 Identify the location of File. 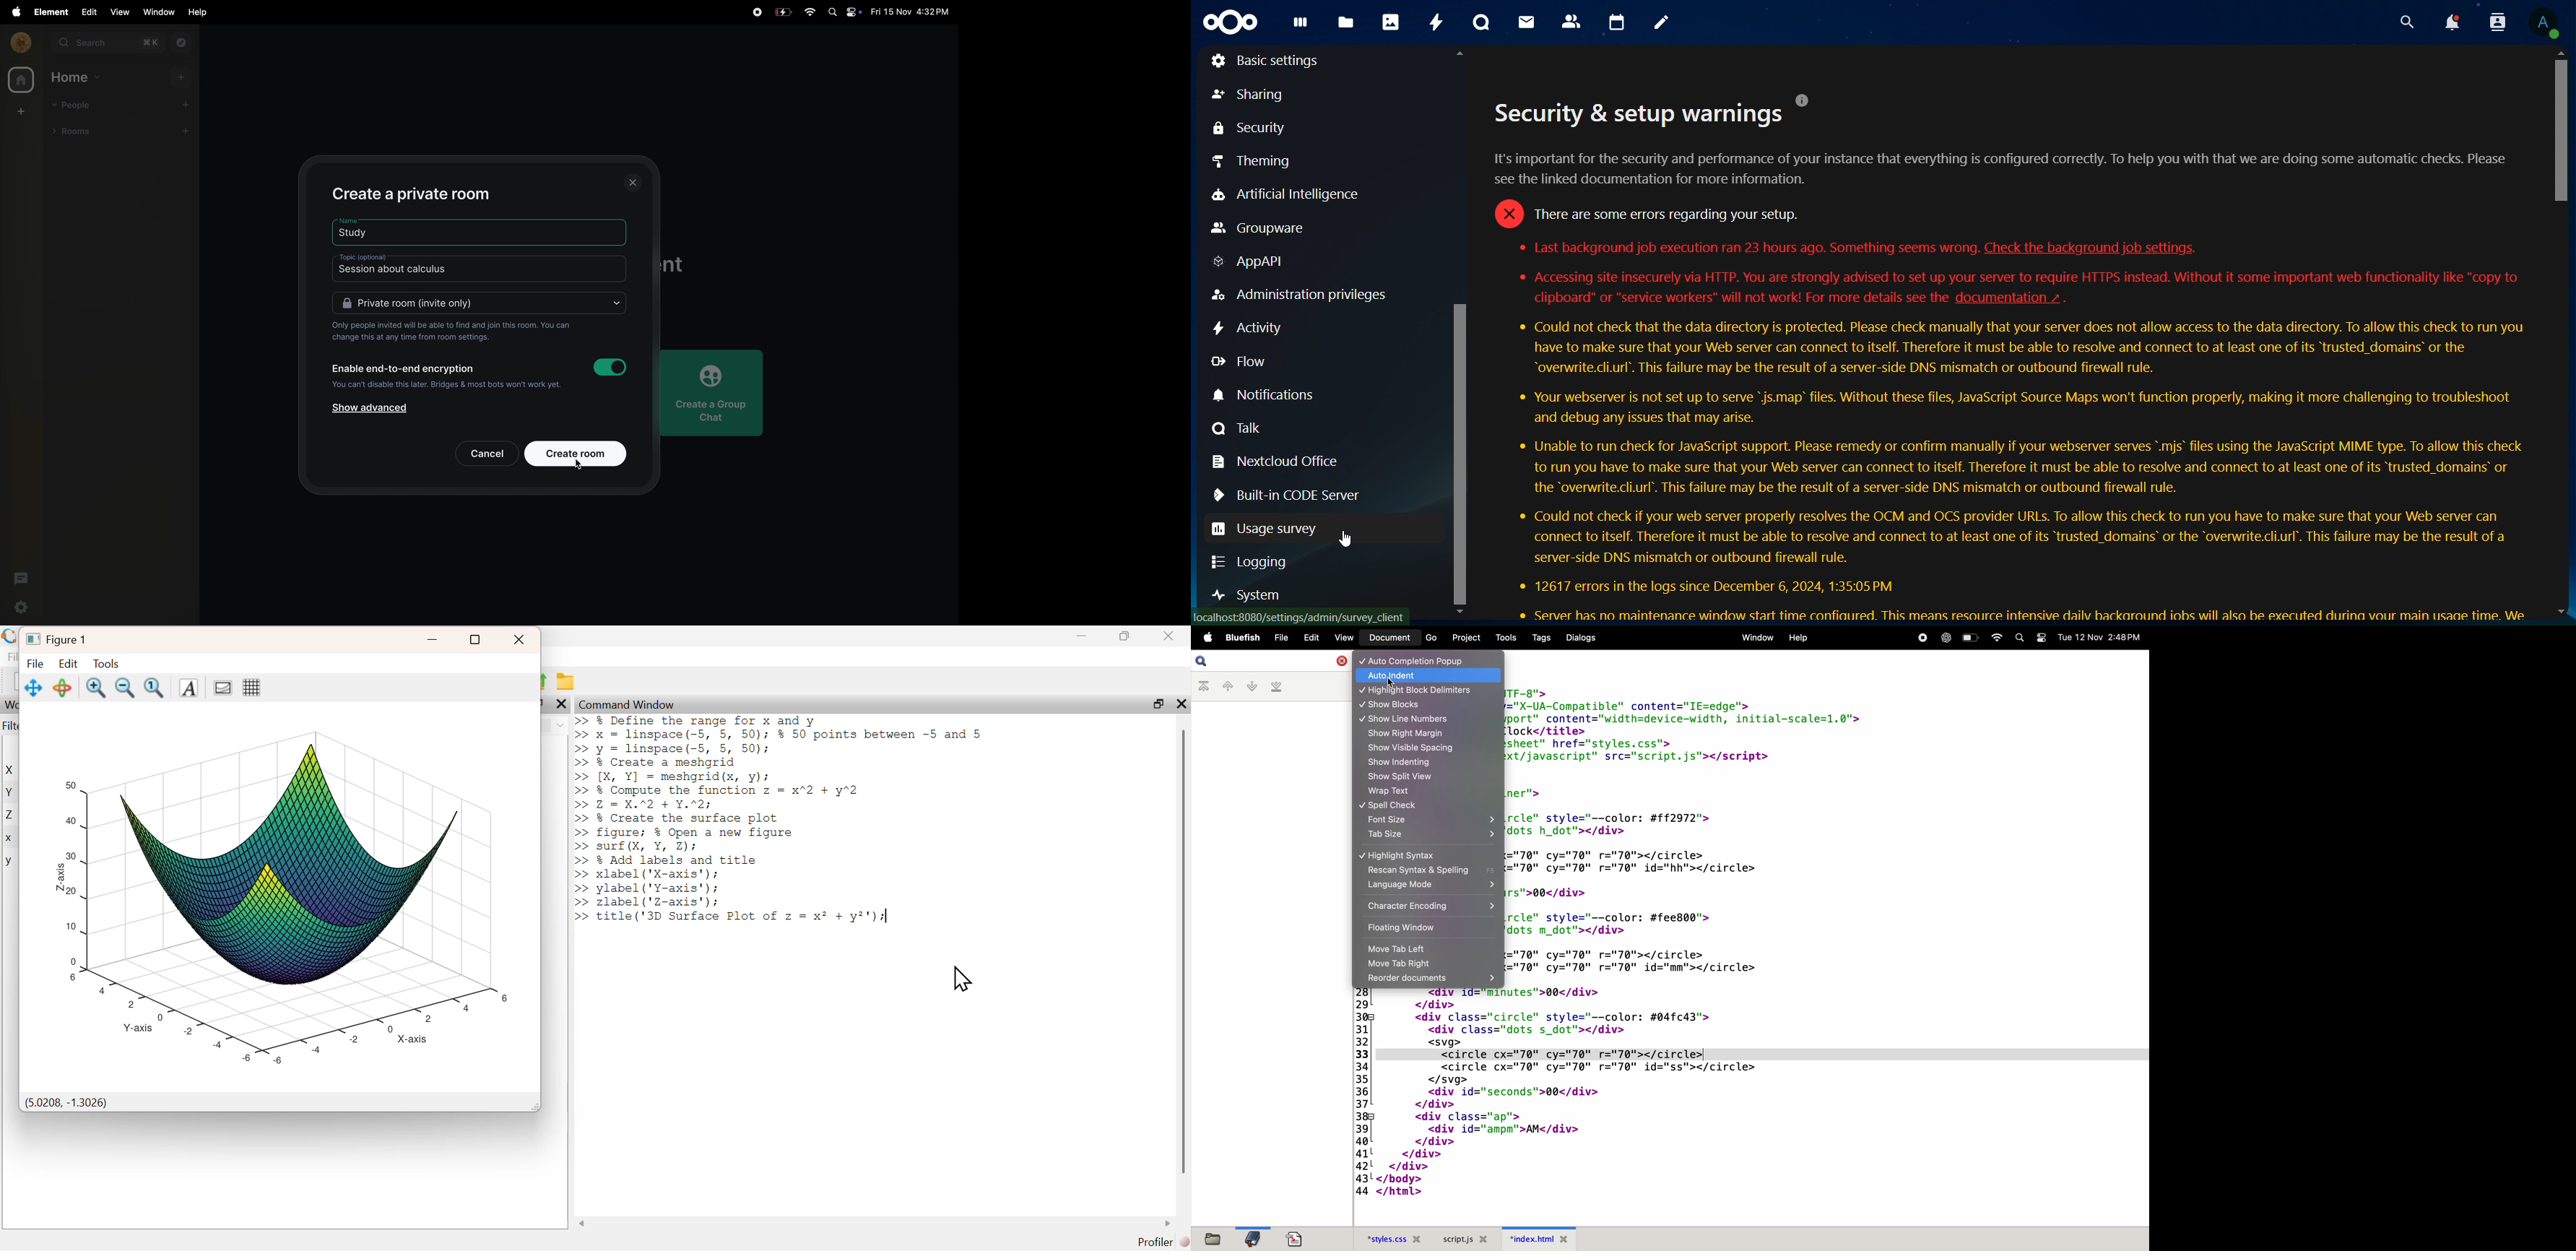
(36, 663).